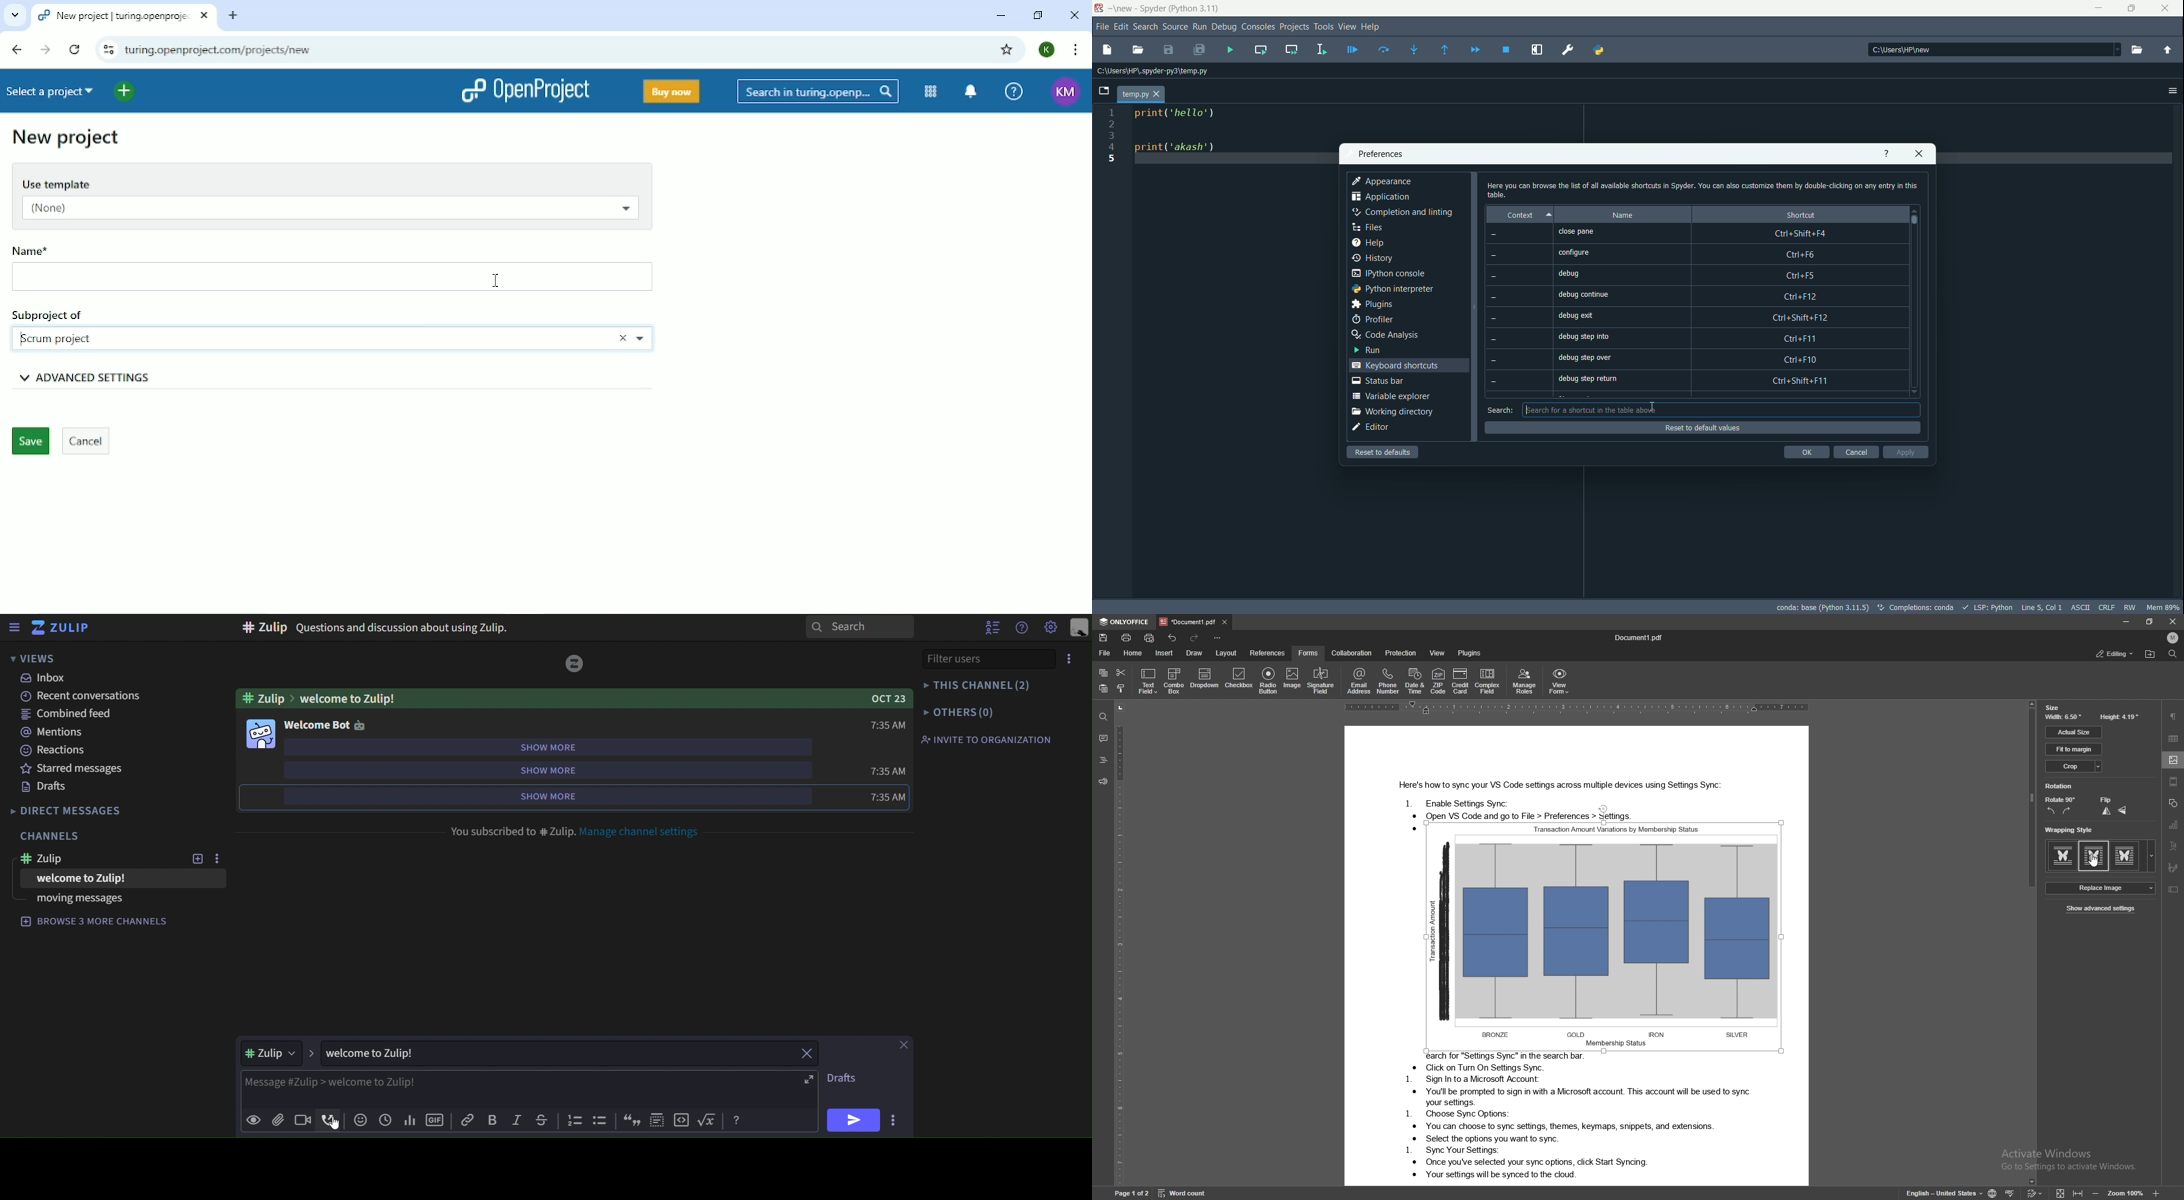 The width and height of the screenshot is (2184, 1204). I want to click on run menu, so click(1199, 27).